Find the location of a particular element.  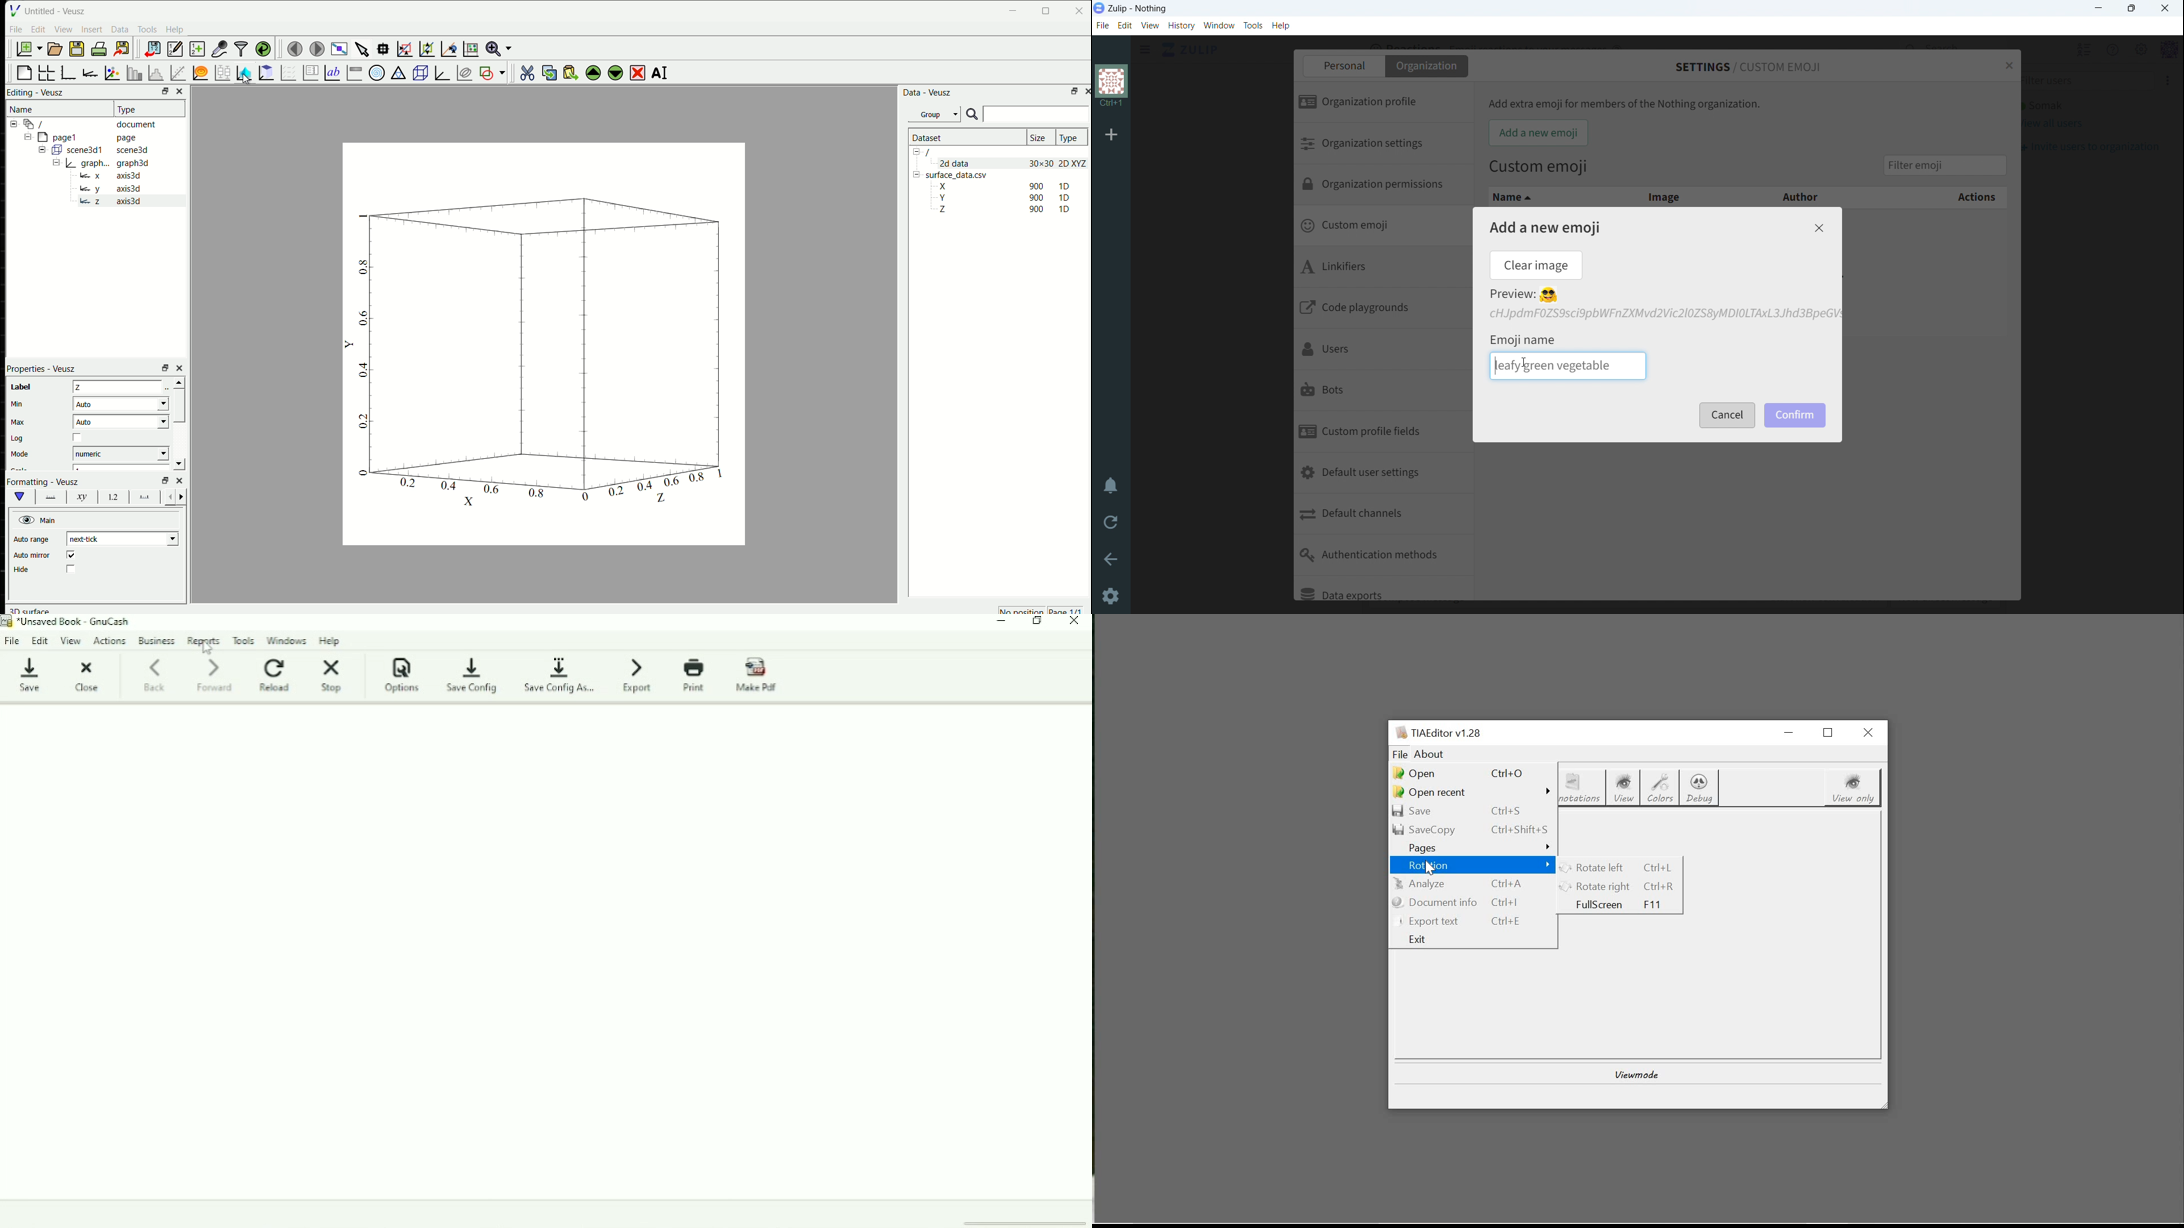

scroll down is located at coordinates (180, 464).